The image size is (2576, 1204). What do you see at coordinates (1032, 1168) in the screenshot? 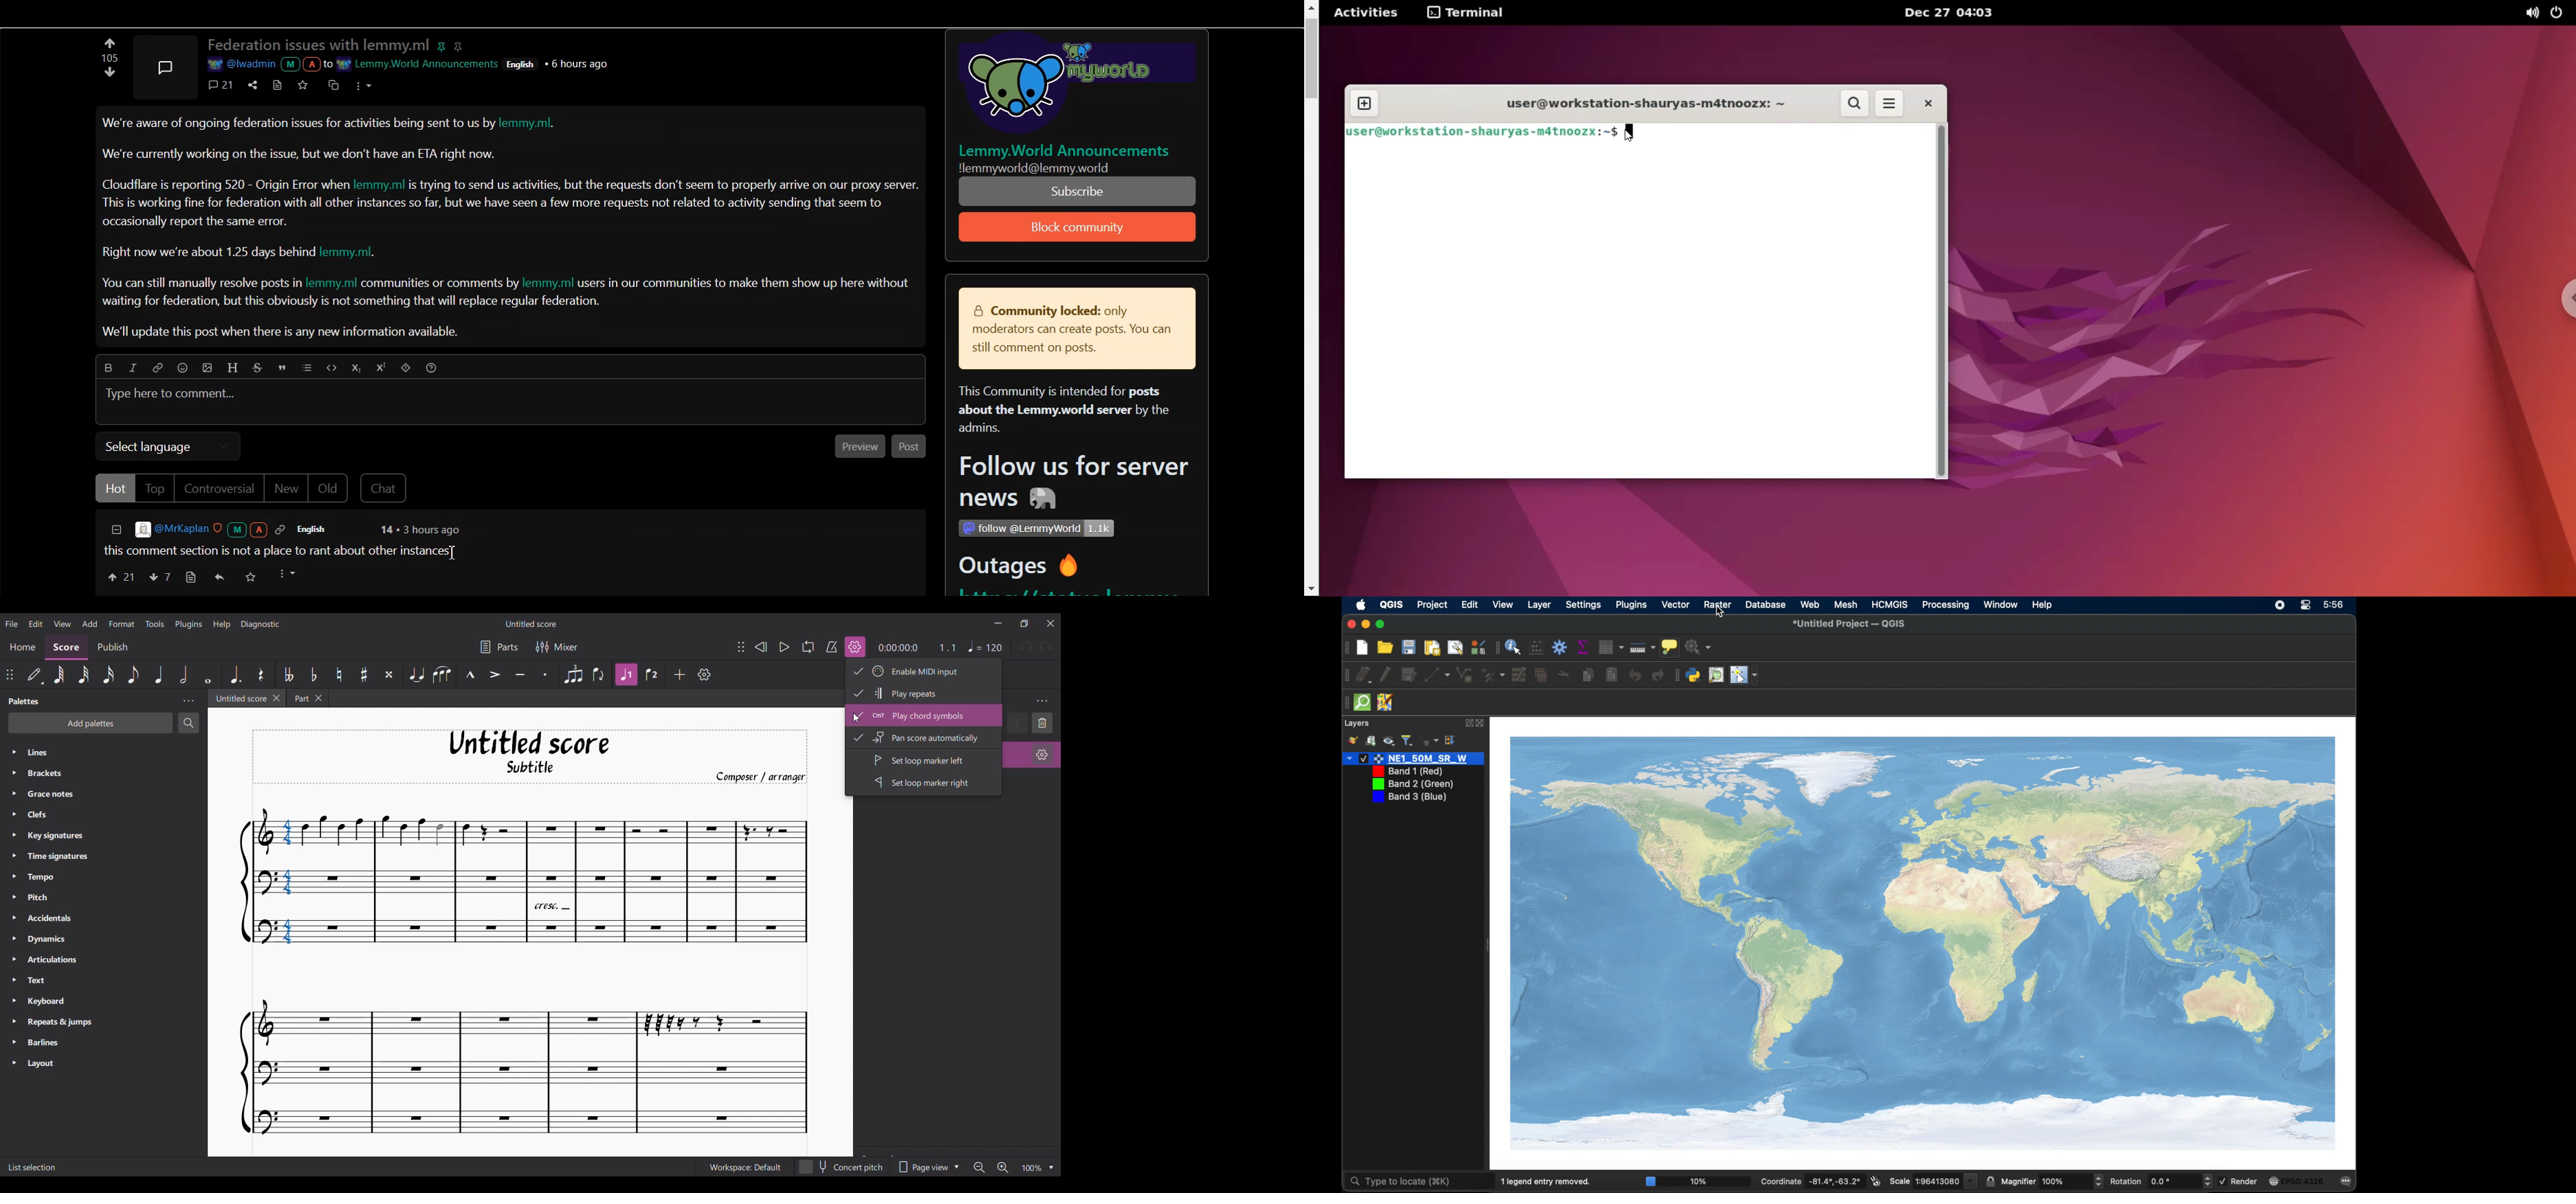
I see `Zoom factor` at bounding box center [1032, 1168].